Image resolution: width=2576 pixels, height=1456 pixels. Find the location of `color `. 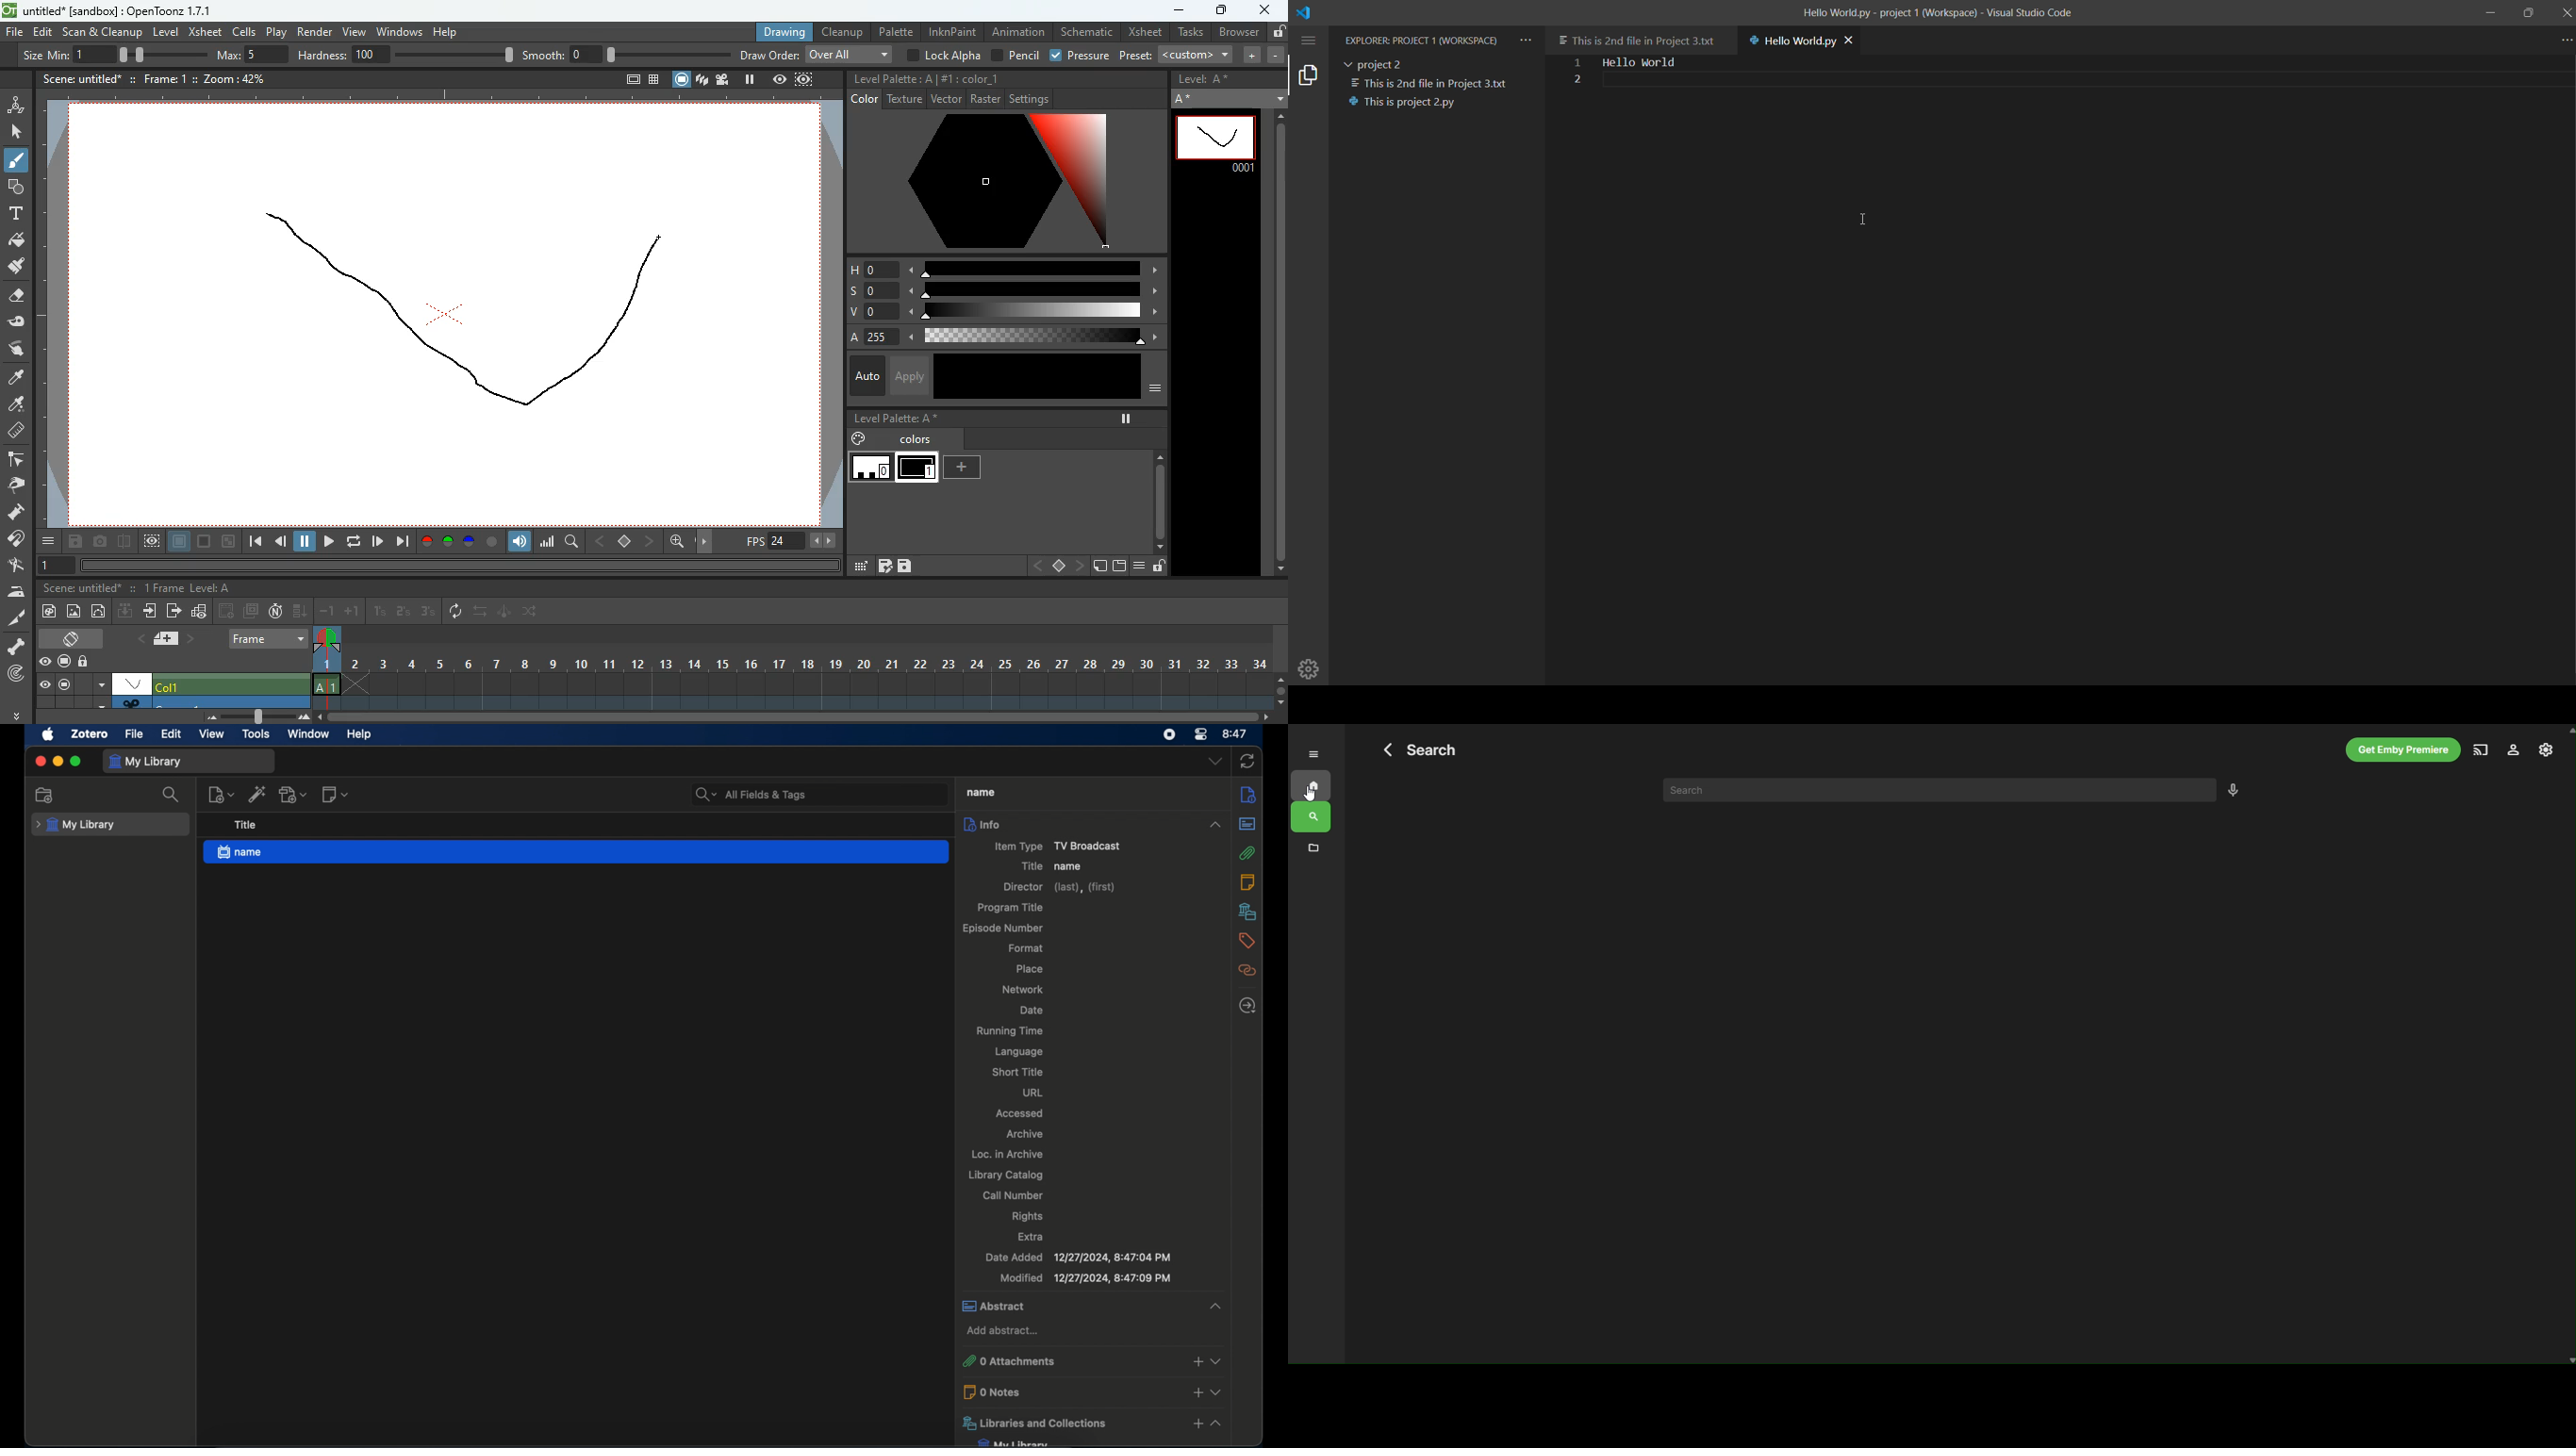

color  is located at coordinates (1035, 377).